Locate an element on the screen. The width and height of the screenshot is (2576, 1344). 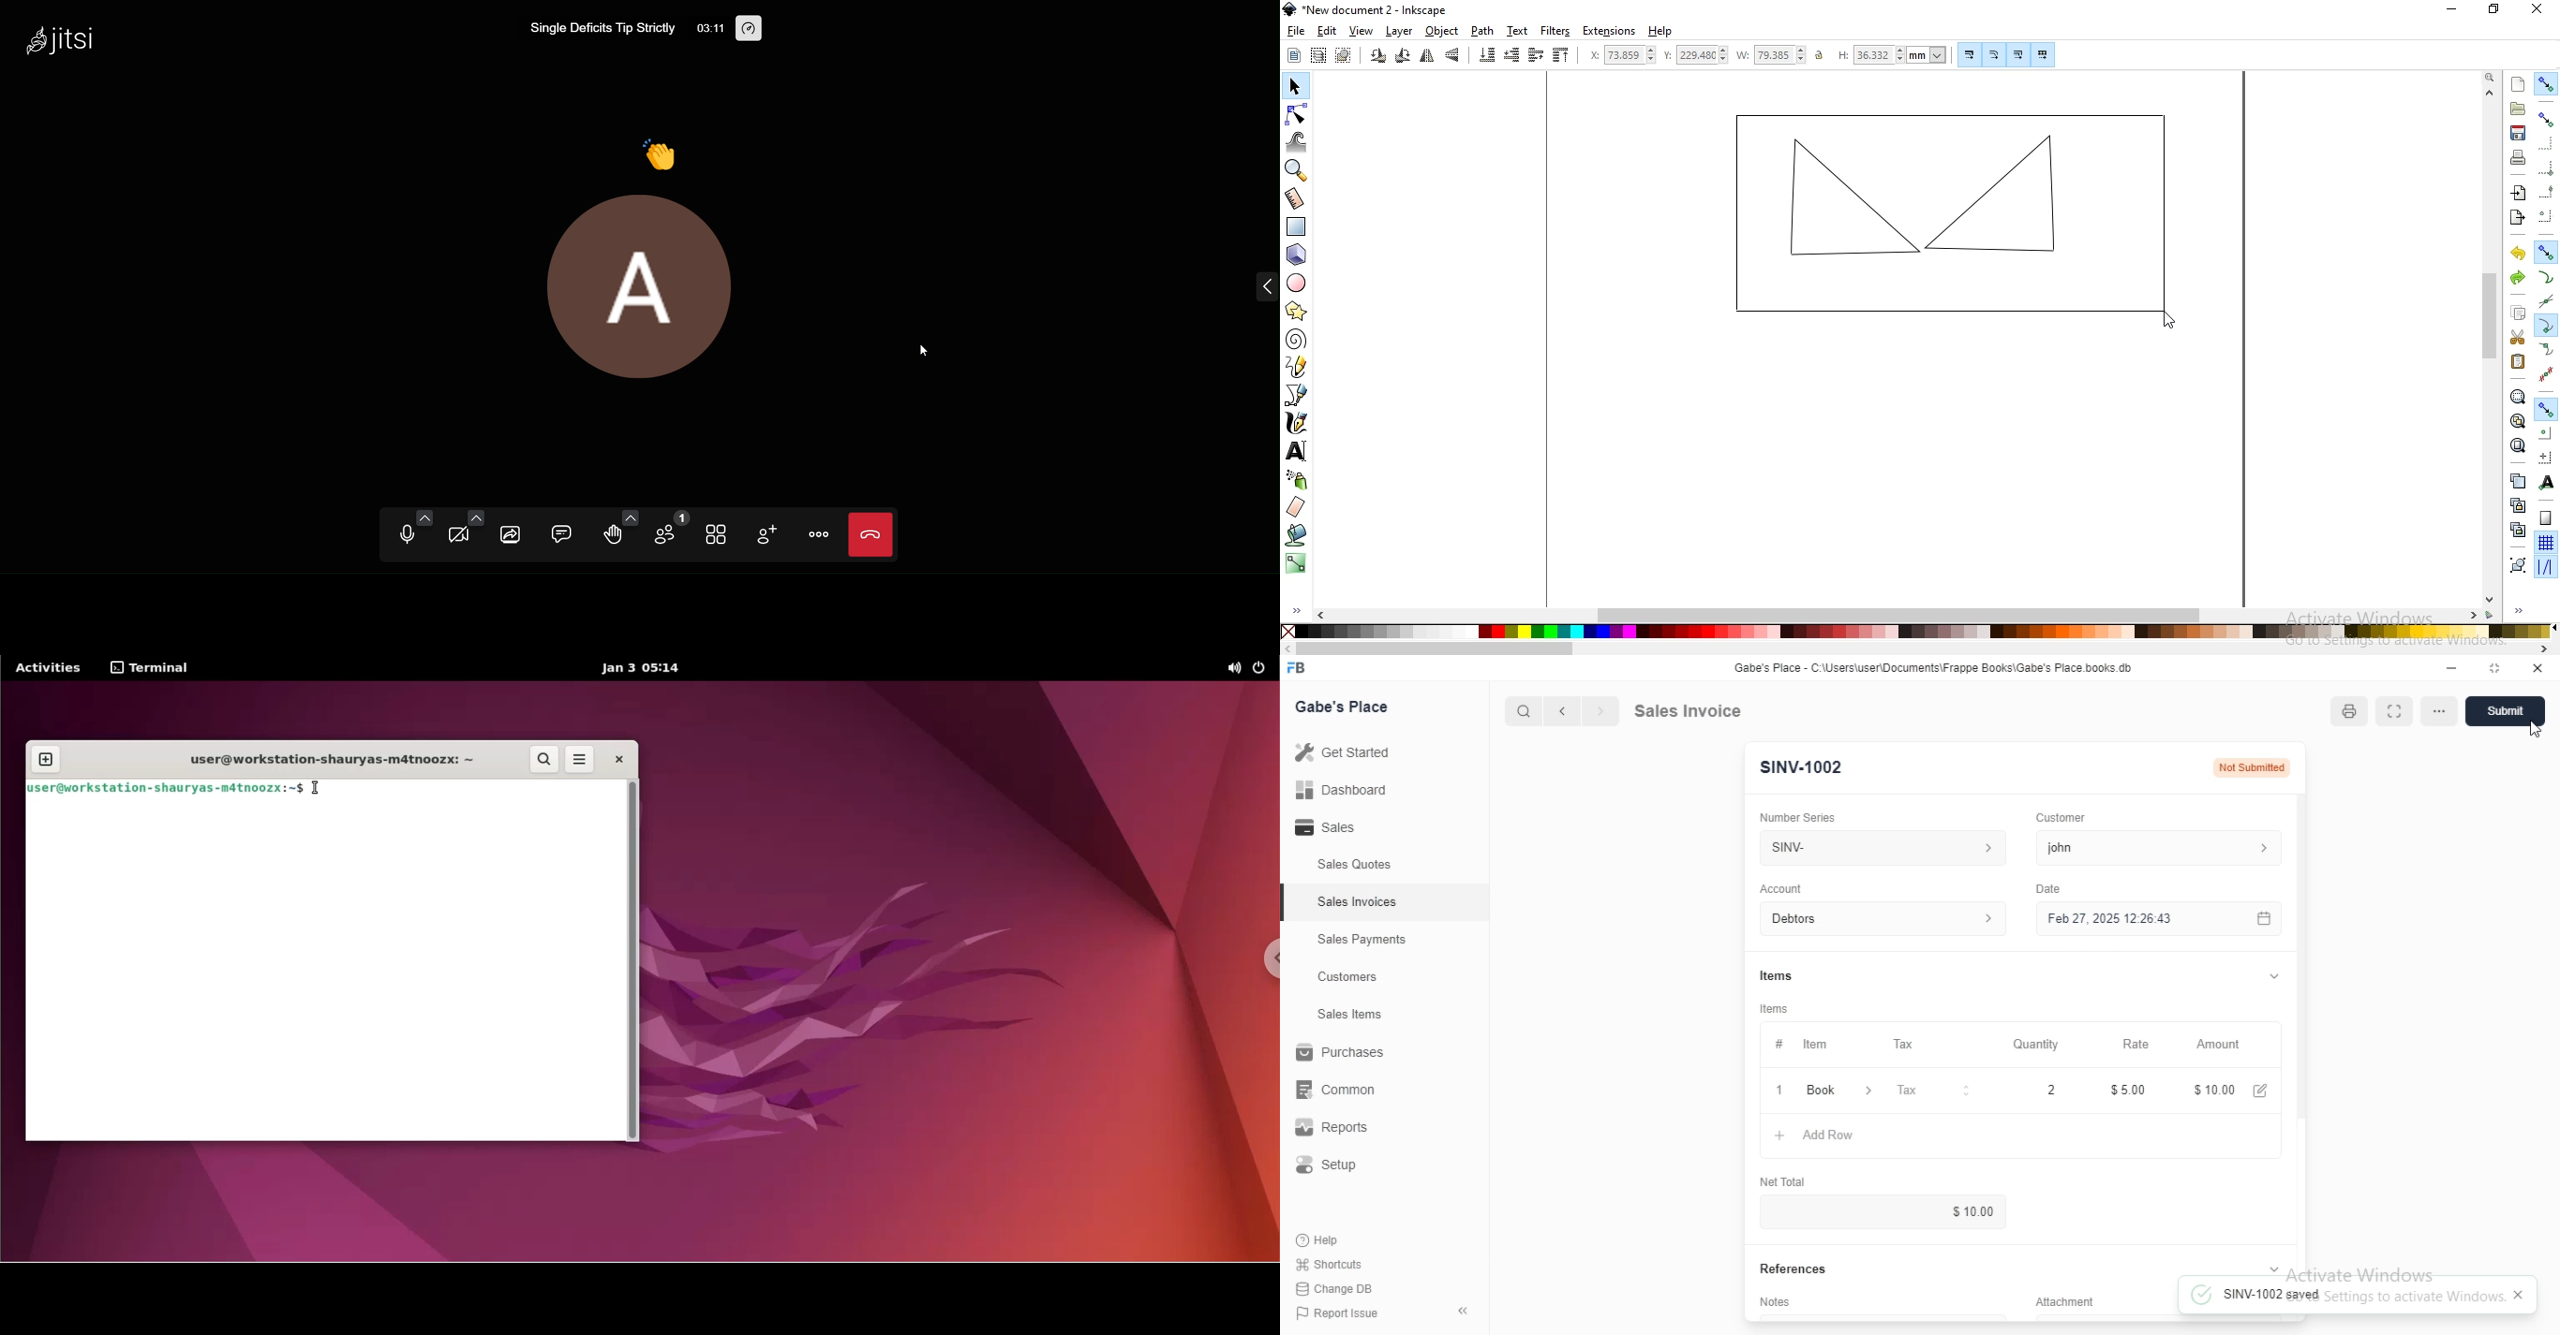
zoom in or out is located at coordinates (1296, 171).